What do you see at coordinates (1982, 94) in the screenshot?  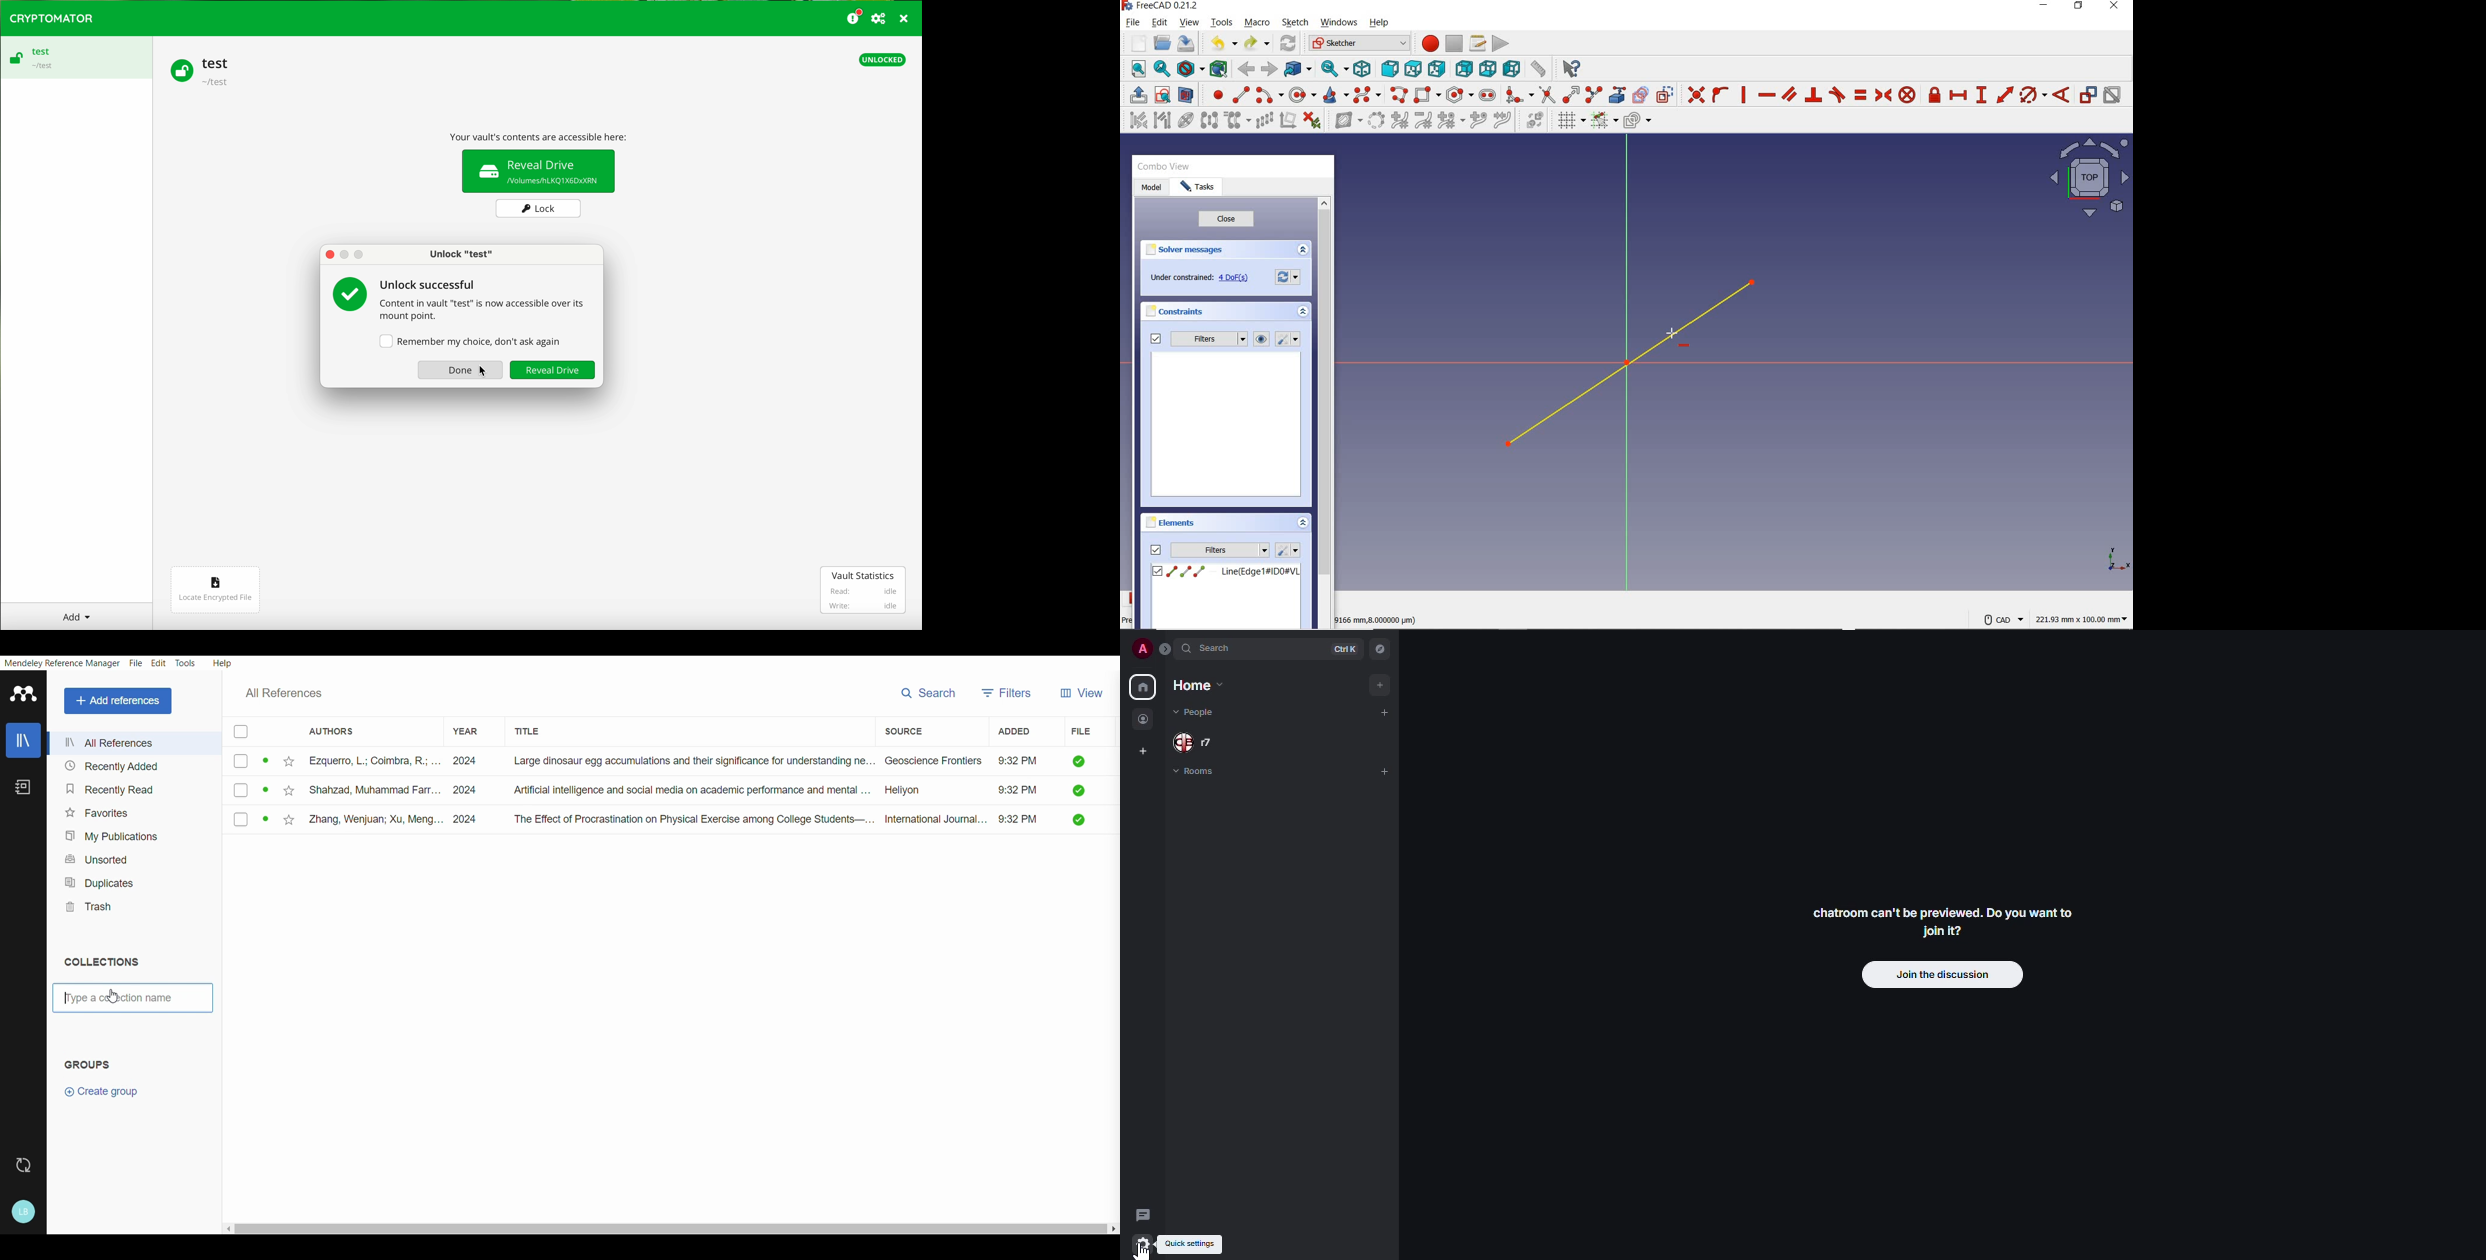 I see `CONSTRAIN VERTICAL DISTANCE` at bounding box center [1982, 94].